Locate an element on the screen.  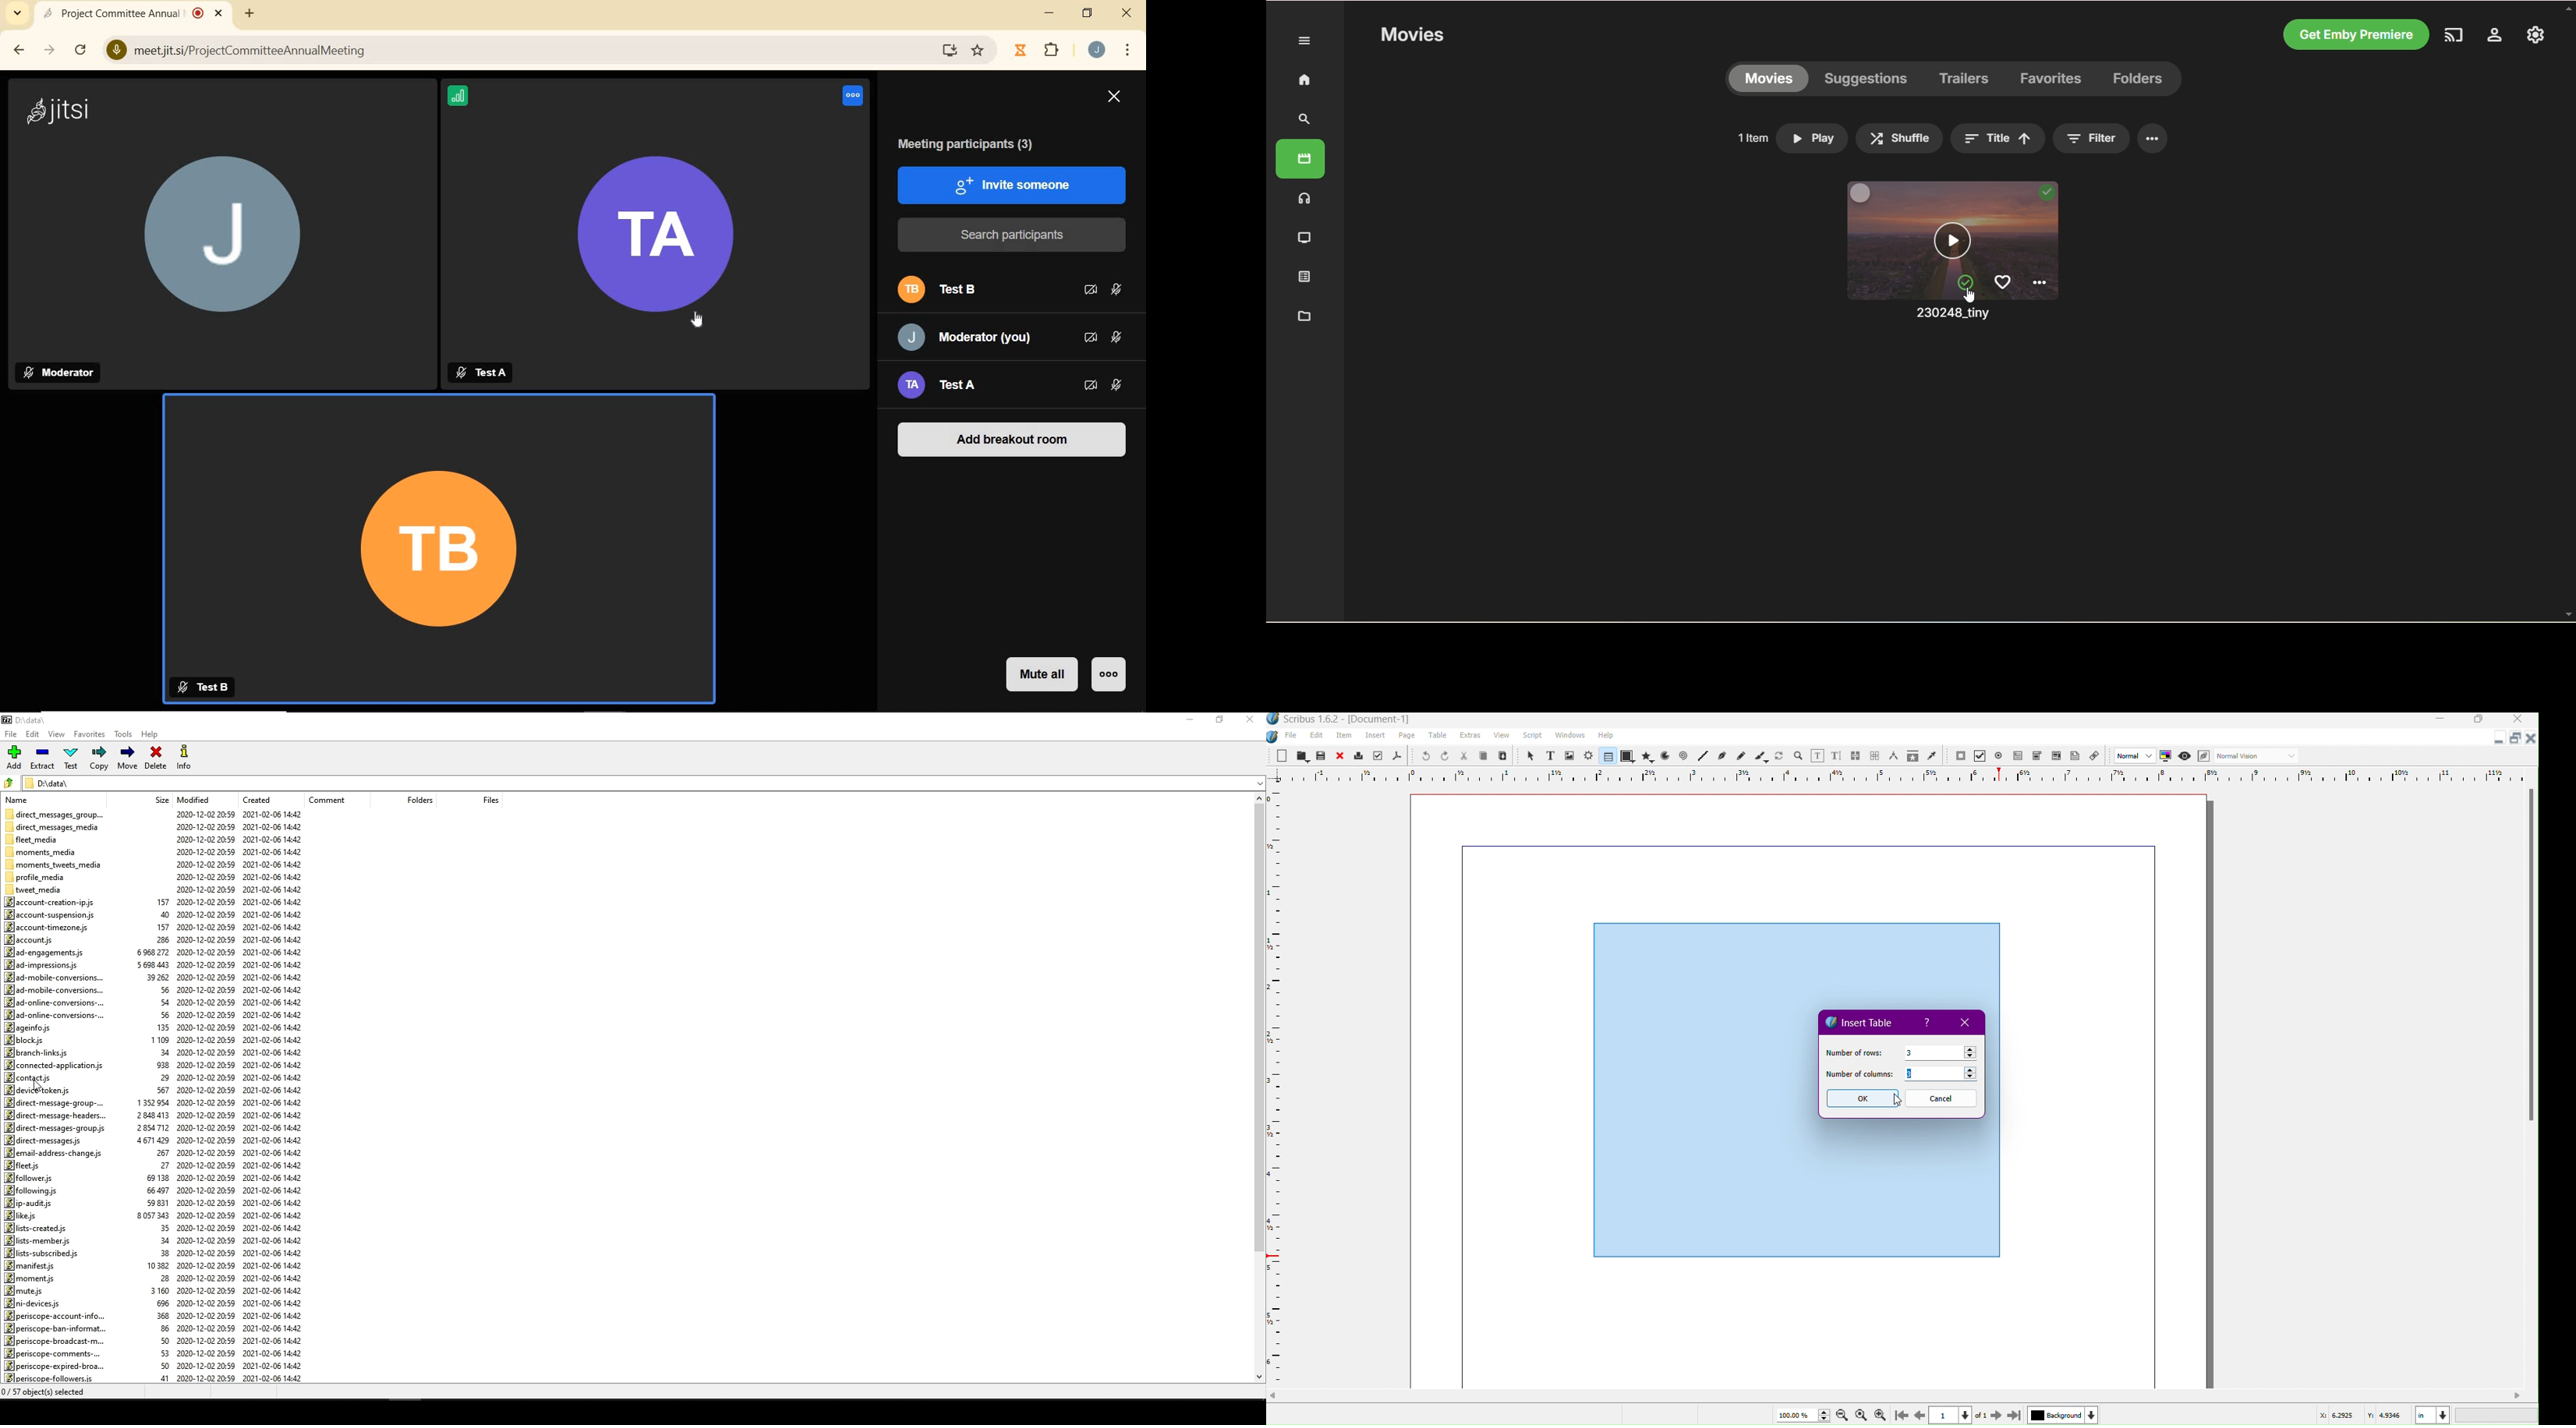
Edit Contents of Frame is located at coordinates (1818, 755).